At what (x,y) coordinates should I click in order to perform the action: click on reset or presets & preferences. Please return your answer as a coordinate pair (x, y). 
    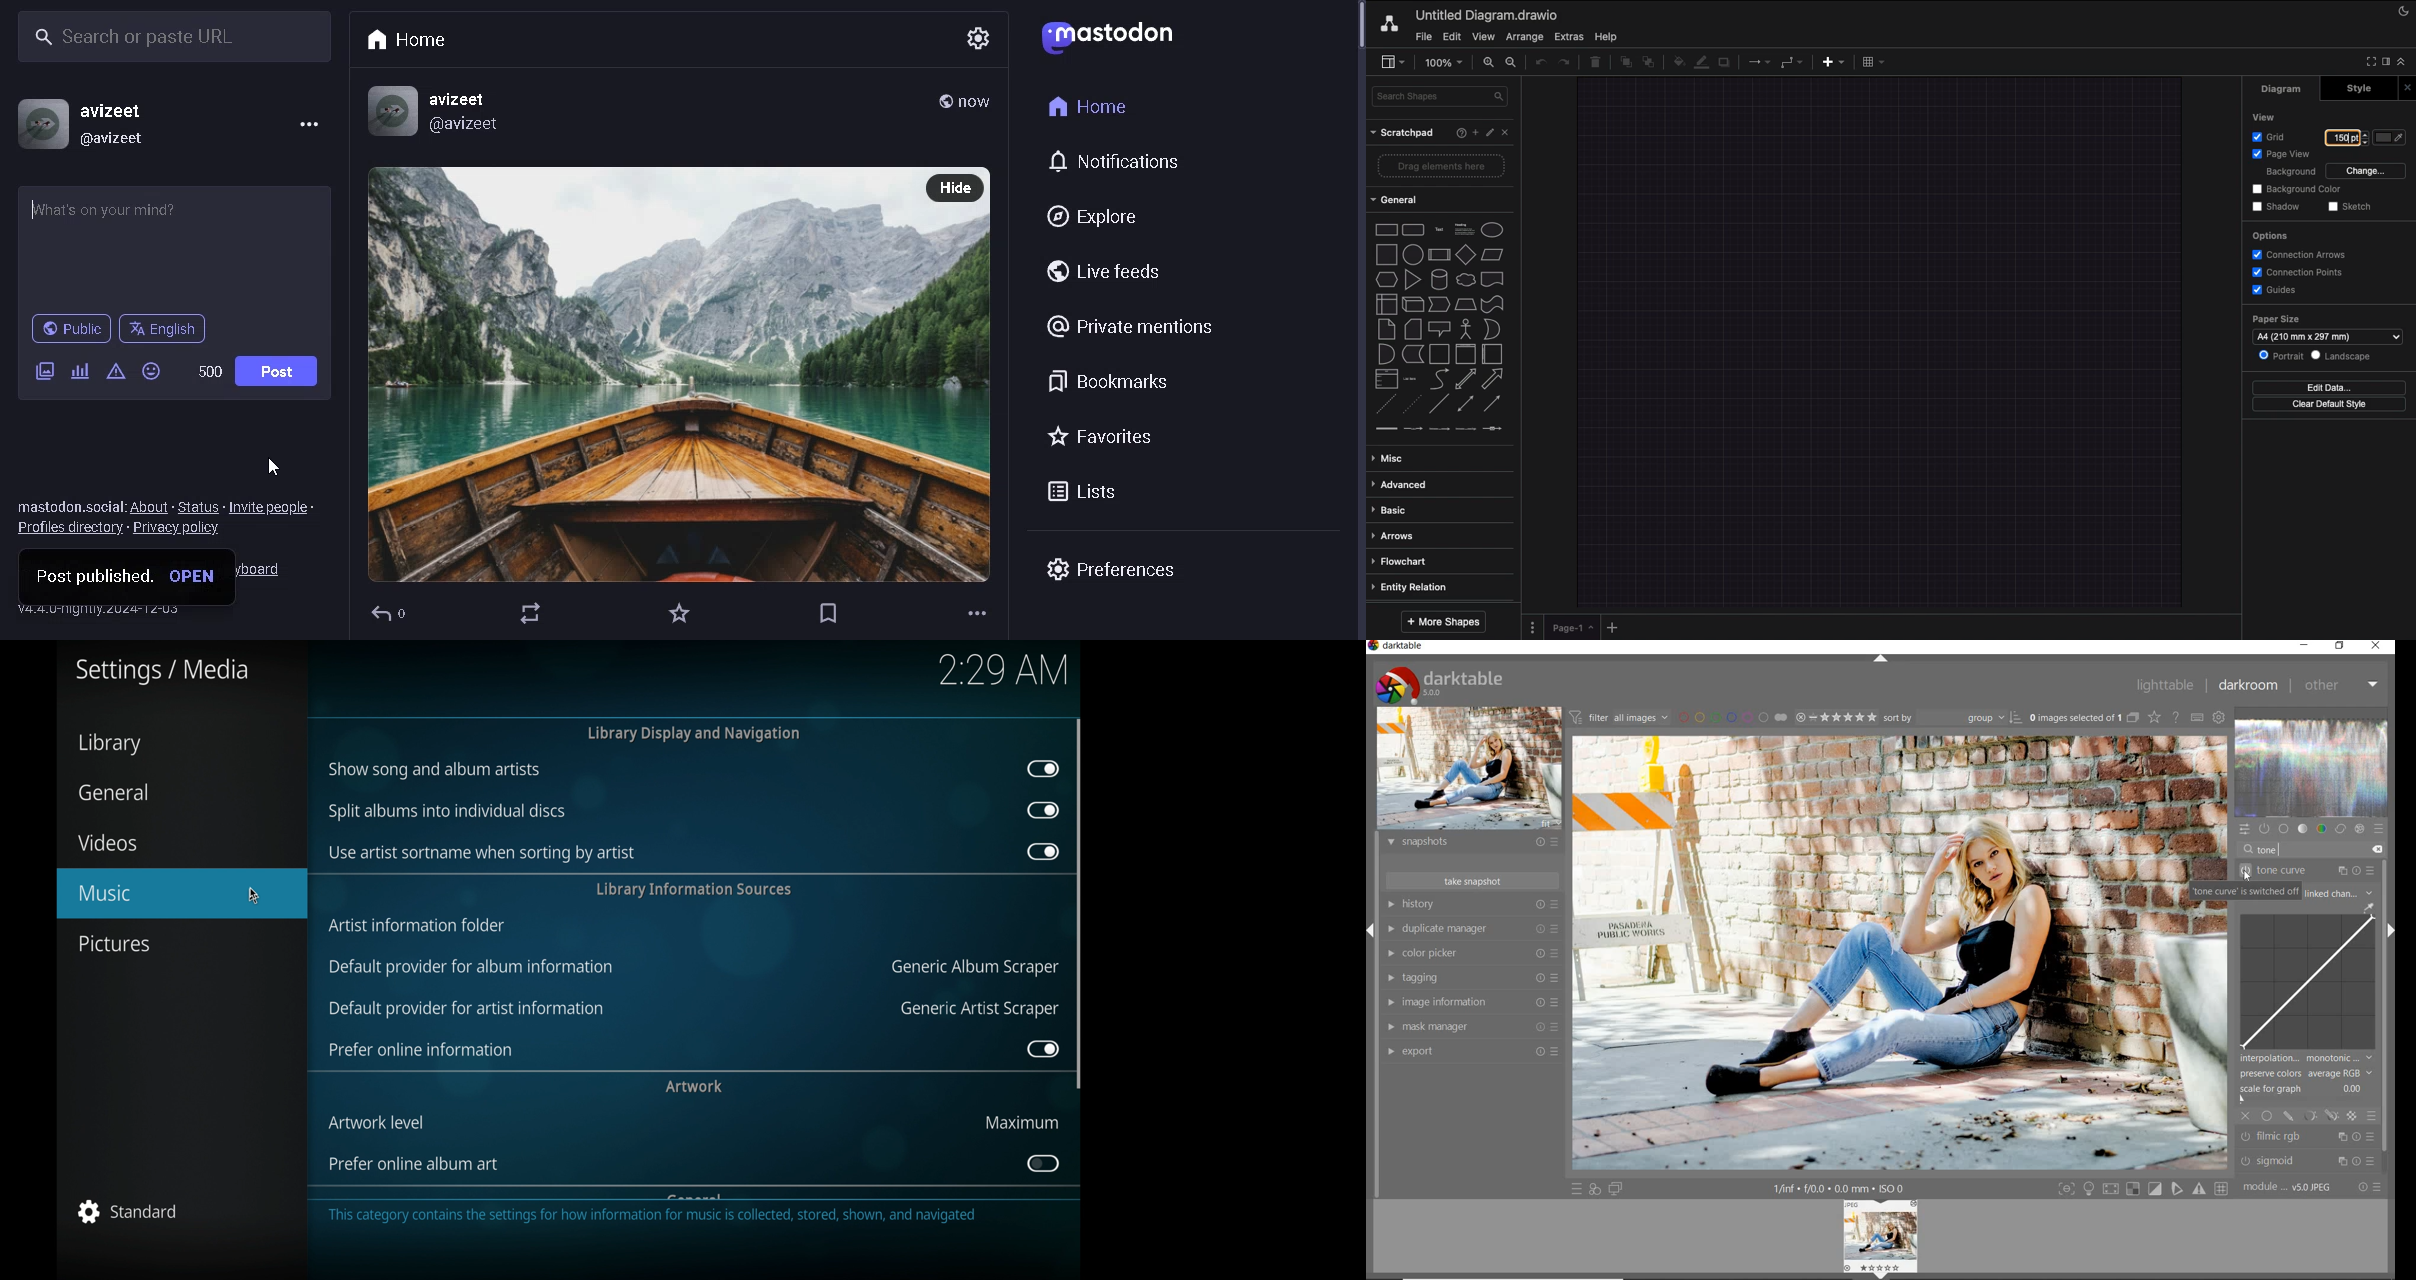
    Looking at the image, I should click on (2368, 1187).